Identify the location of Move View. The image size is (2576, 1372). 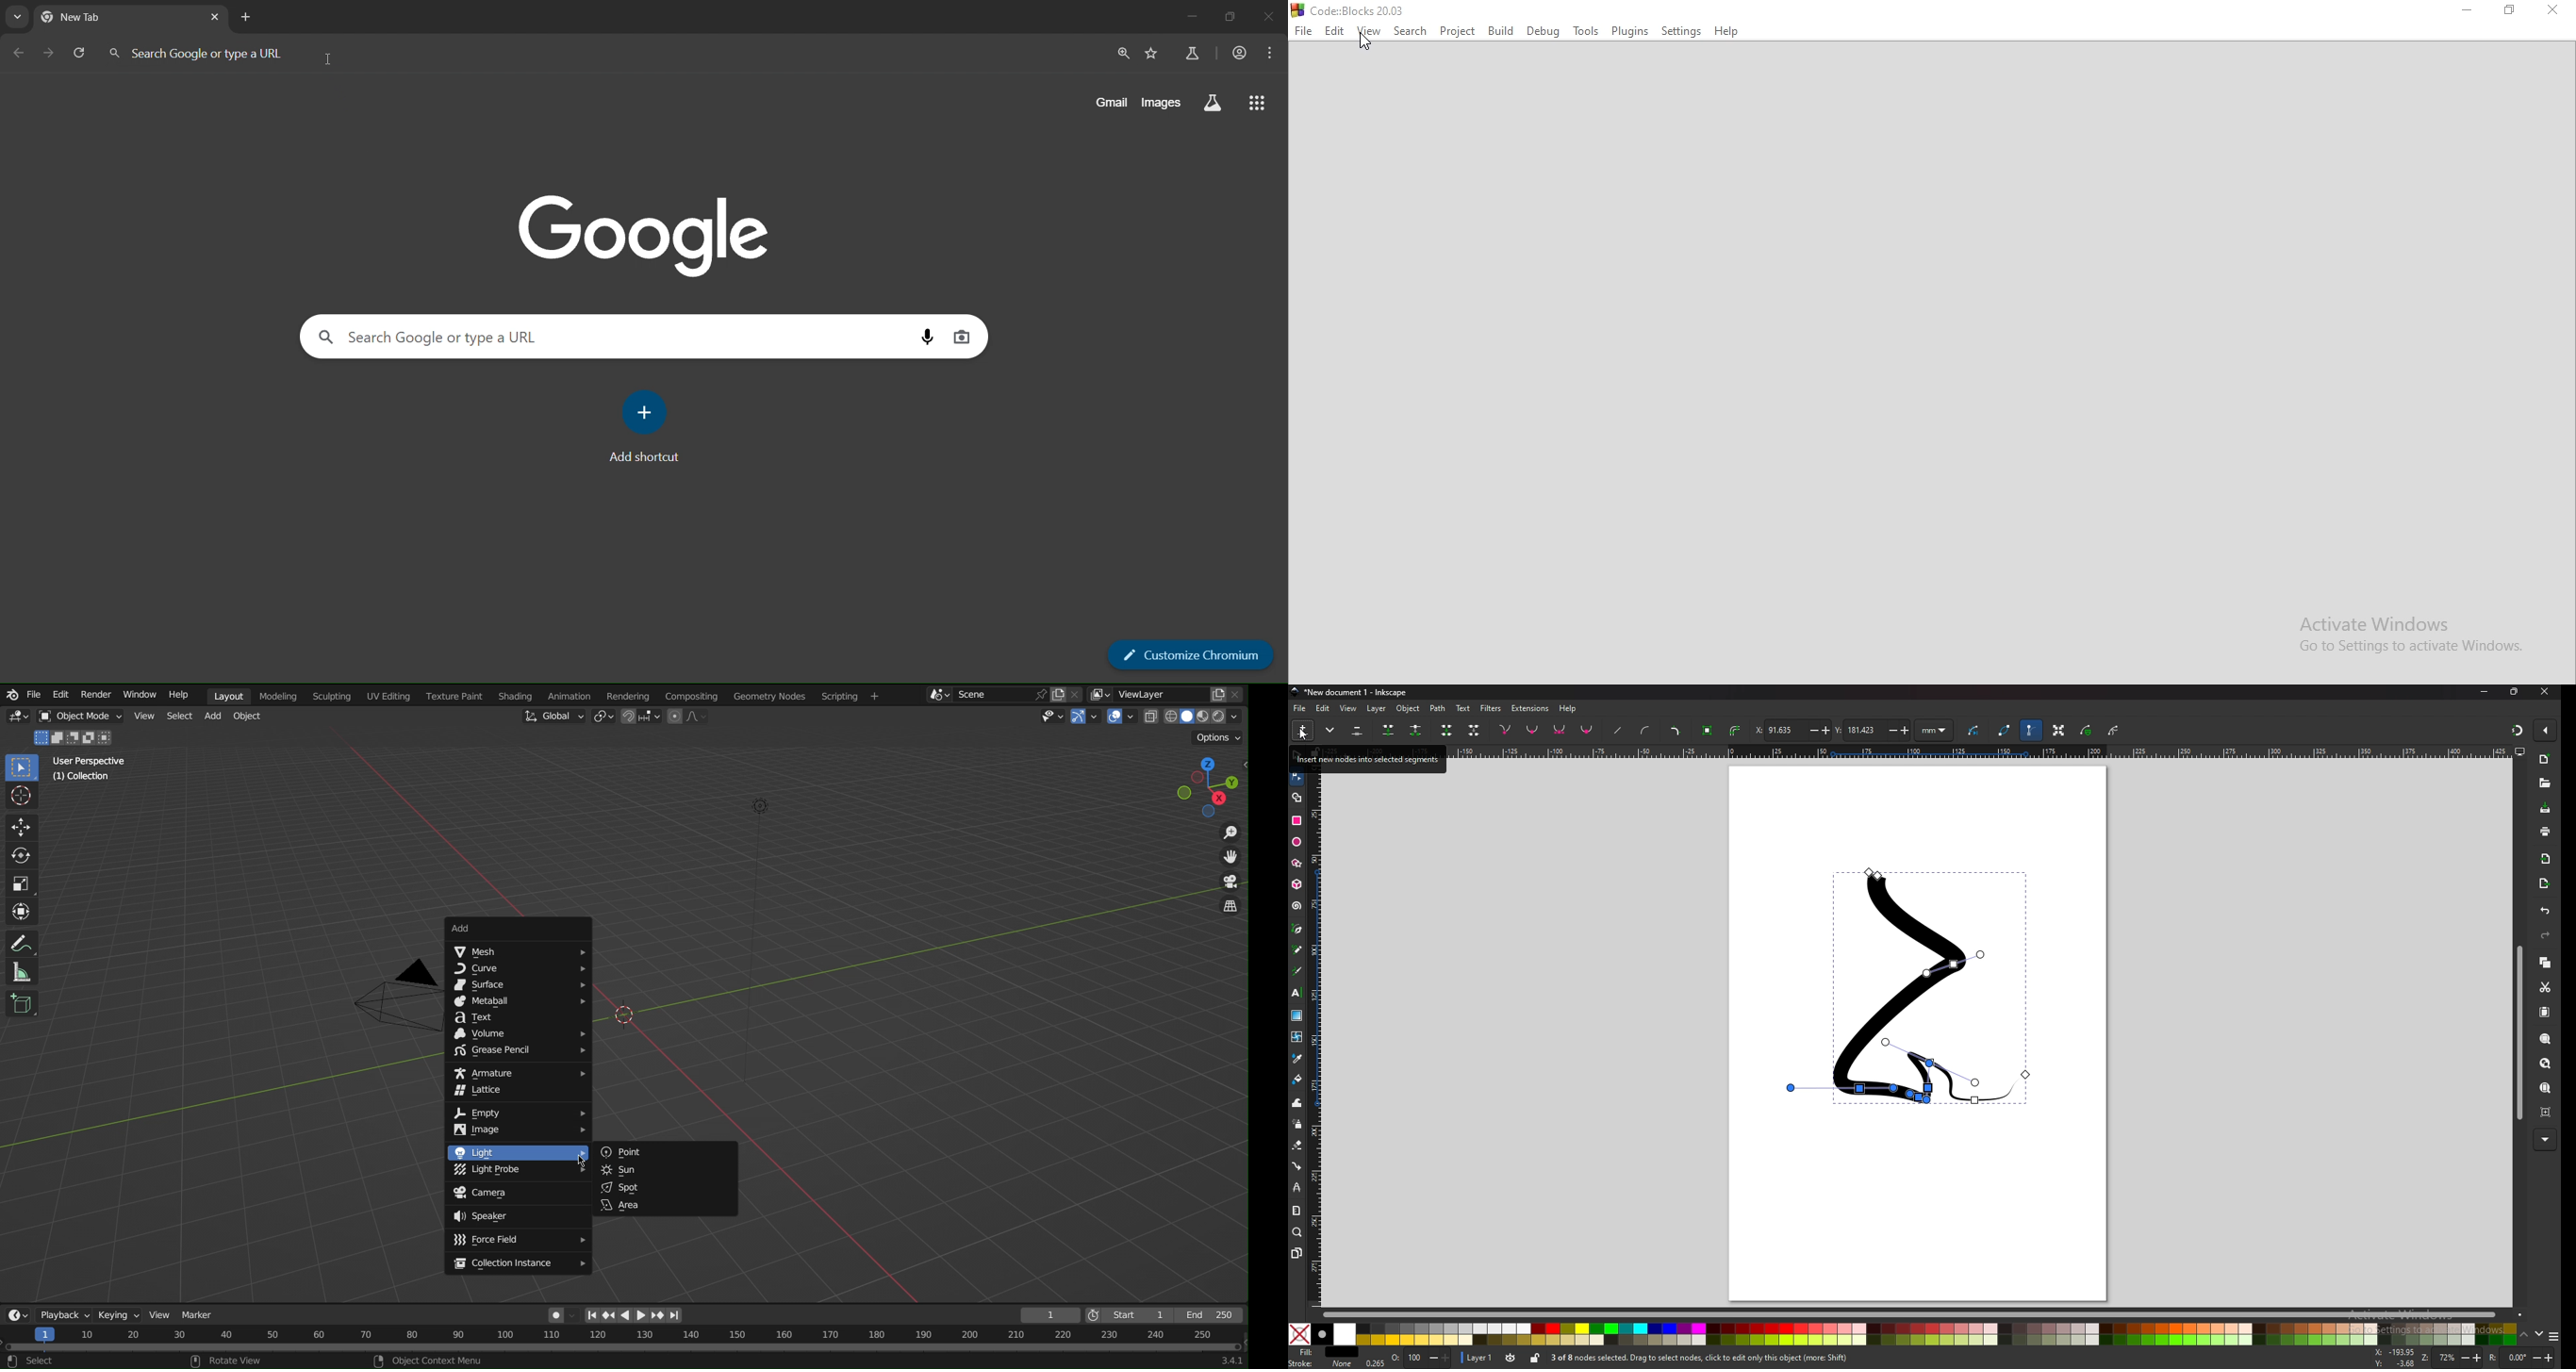
(1230, 859).